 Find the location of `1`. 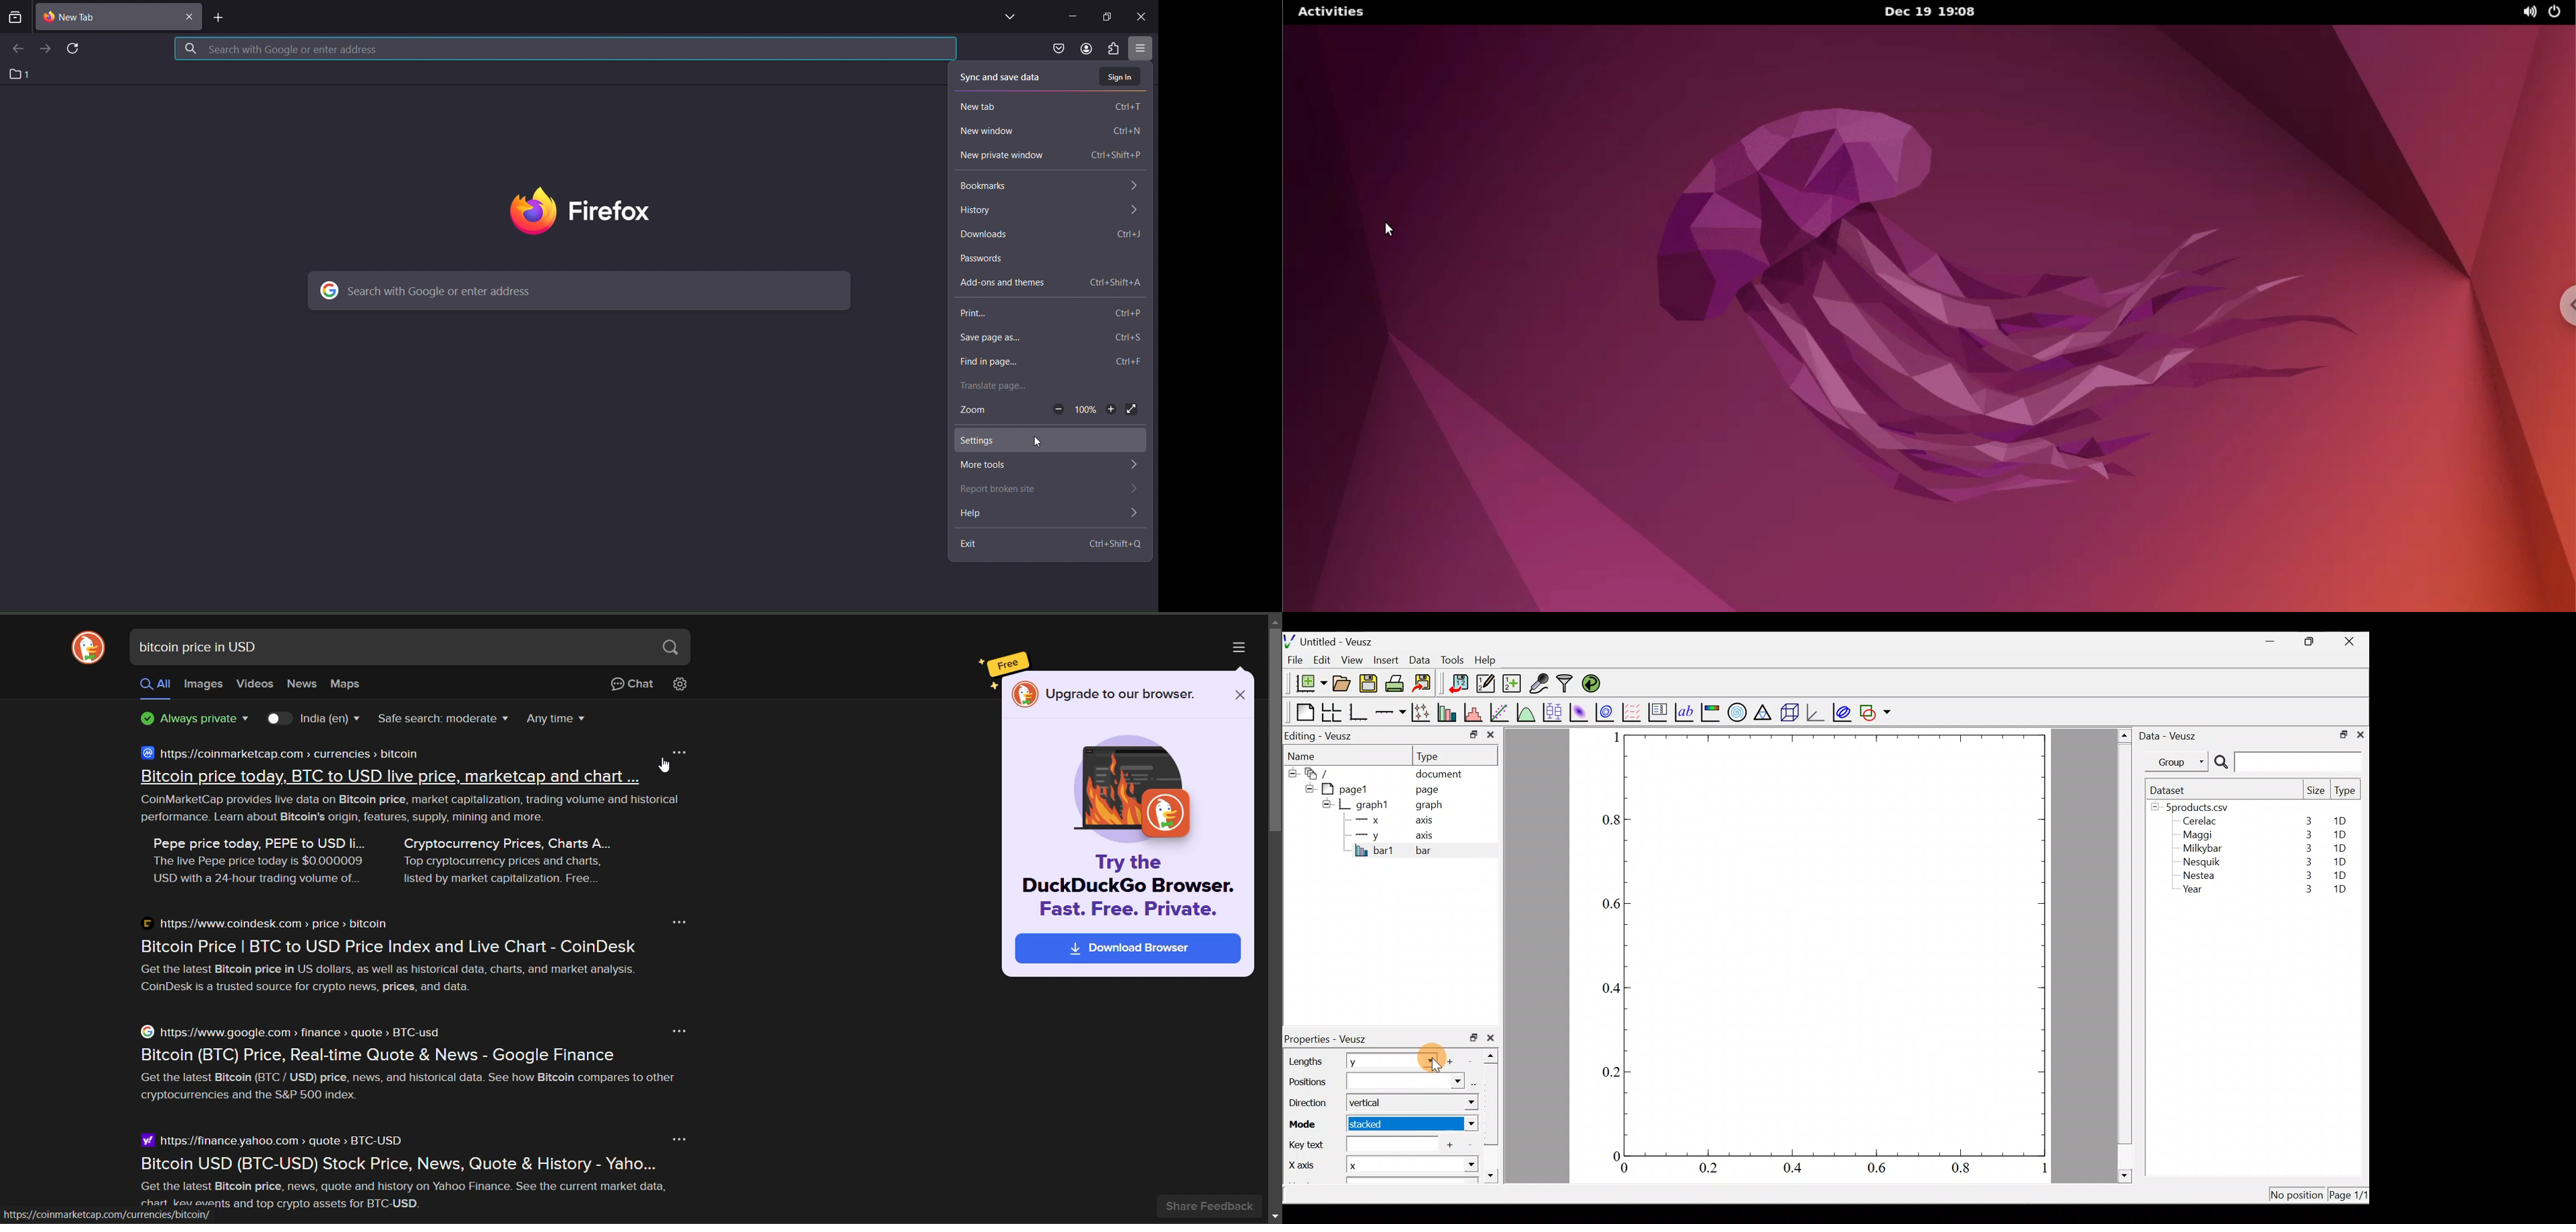

1 is located at coordinates (2043, 1170).